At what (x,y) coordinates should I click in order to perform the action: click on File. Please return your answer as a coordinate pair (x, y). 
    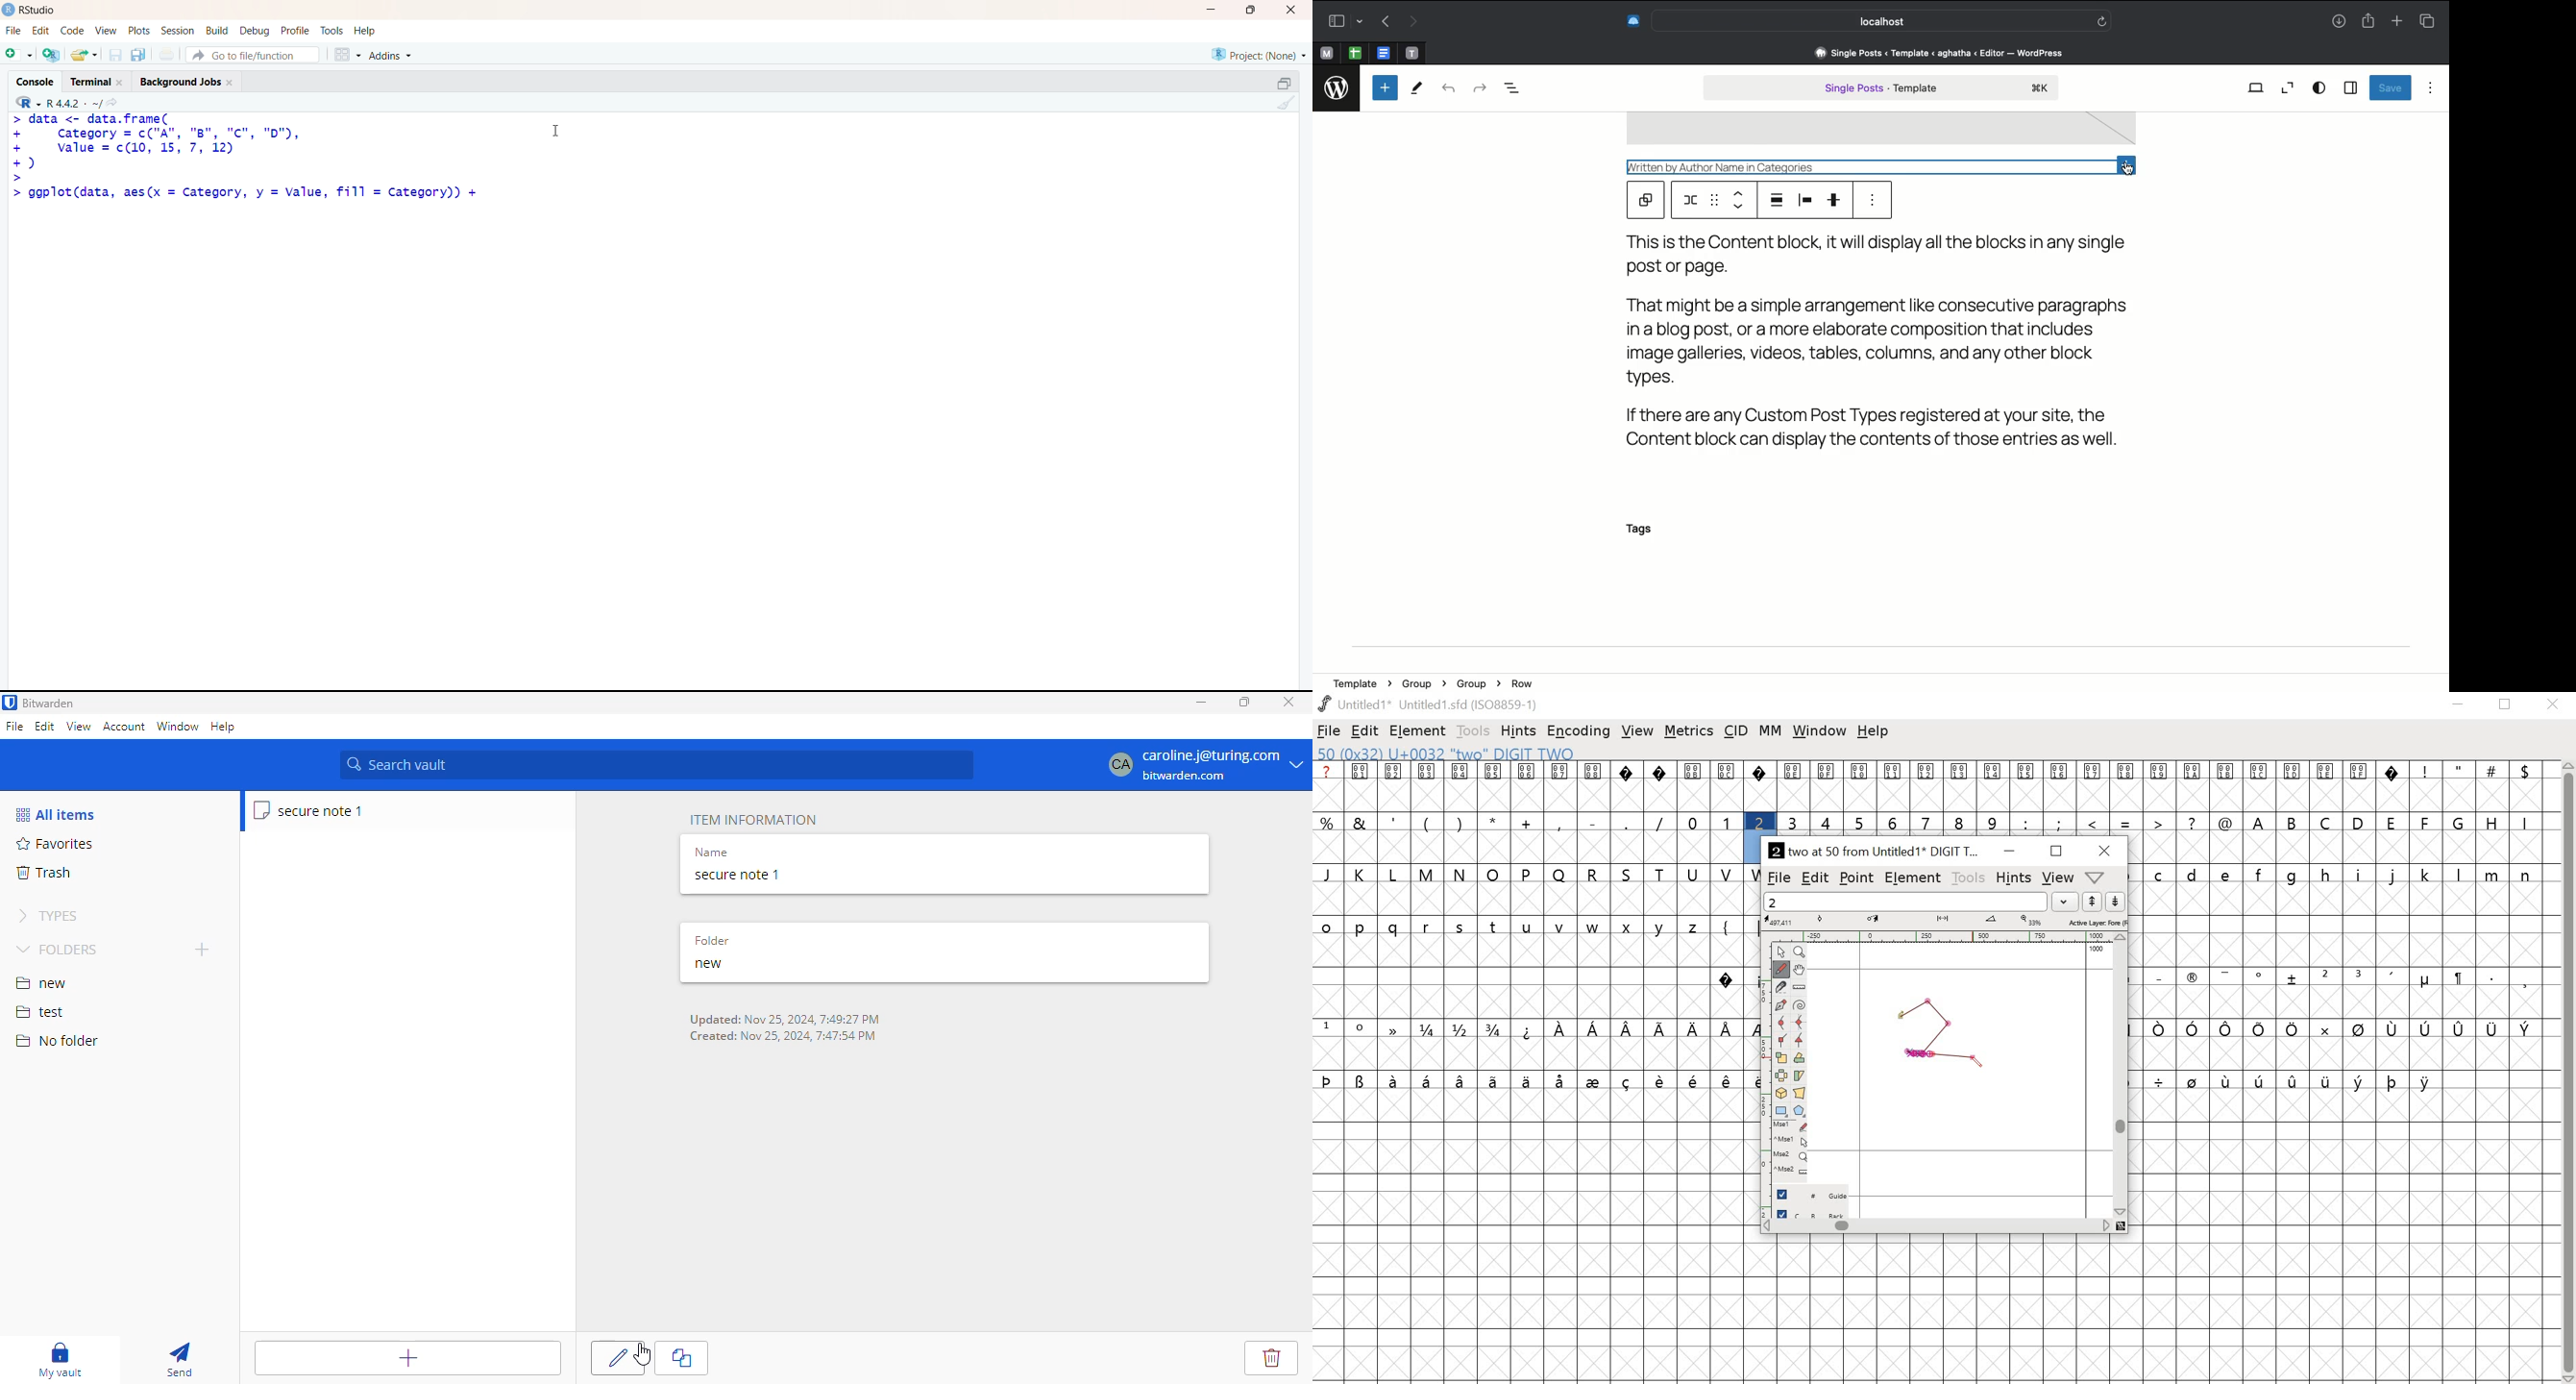
    Looking at the image, I should click on (14, 31).